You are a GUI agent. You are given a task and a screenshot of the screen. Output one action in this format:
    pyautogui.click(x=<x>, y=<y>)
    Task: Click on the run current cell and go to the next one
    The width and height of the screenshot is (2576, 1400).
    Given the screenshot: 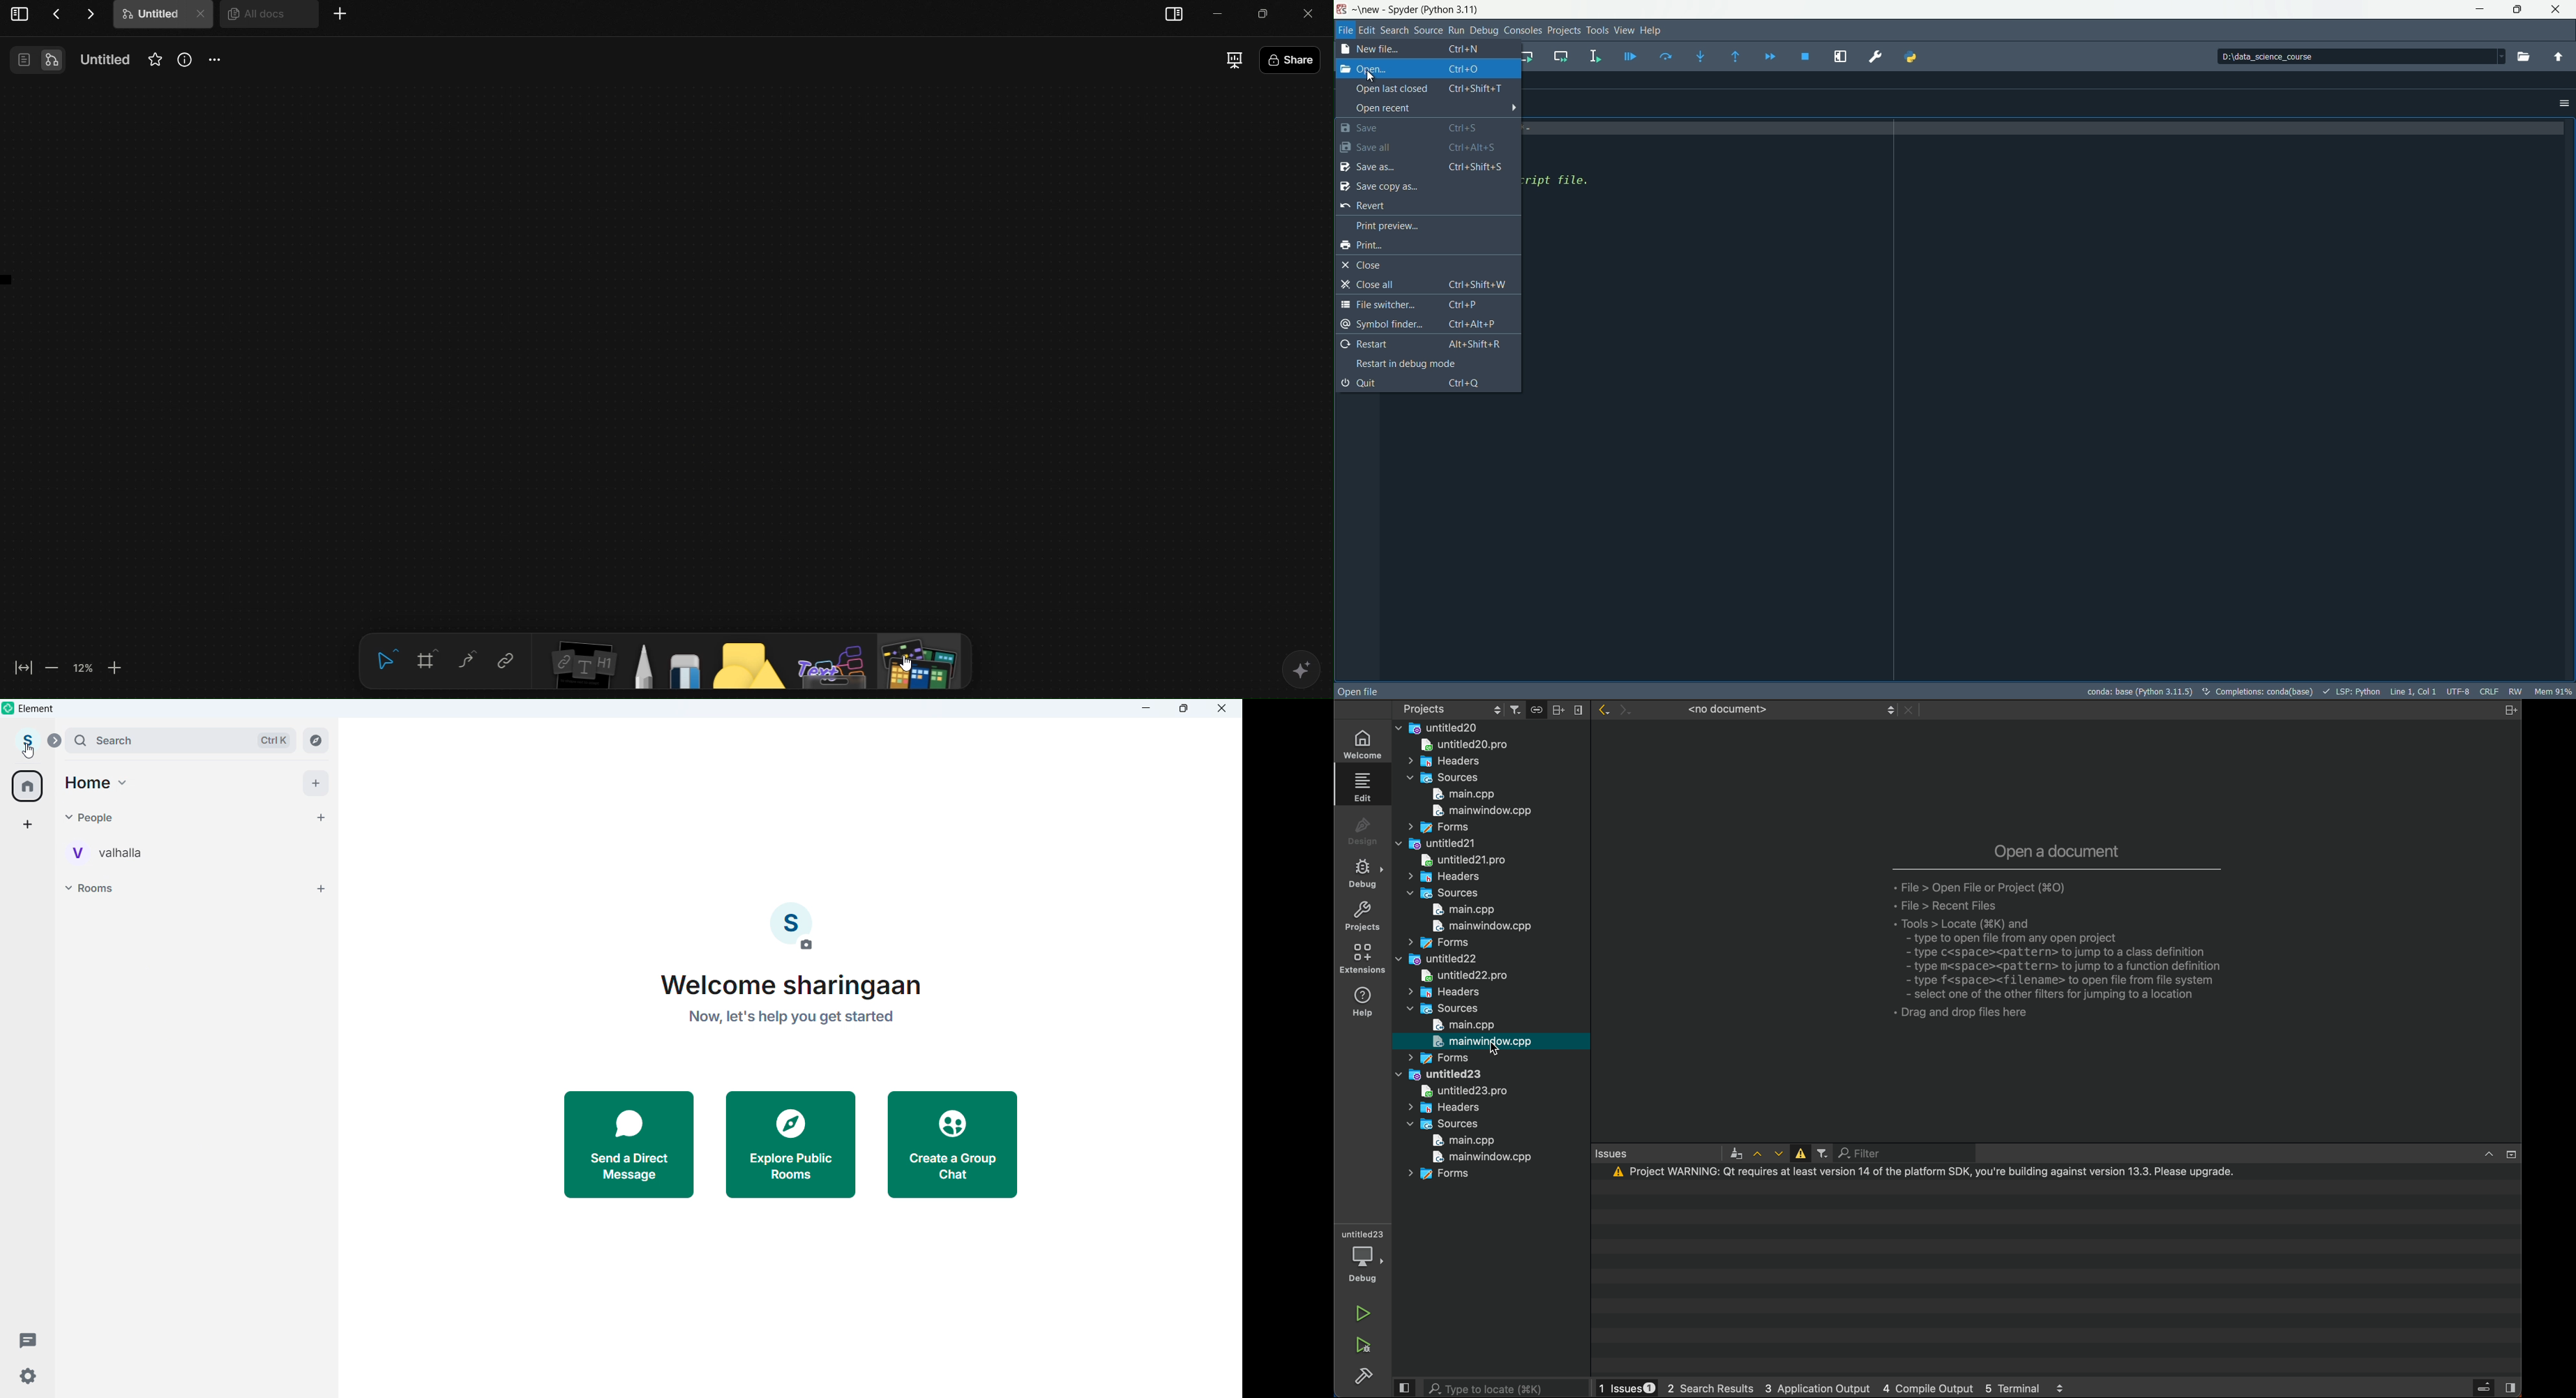 What is the action you would take?
    pyautogui.click(x=1563, y=57)
    